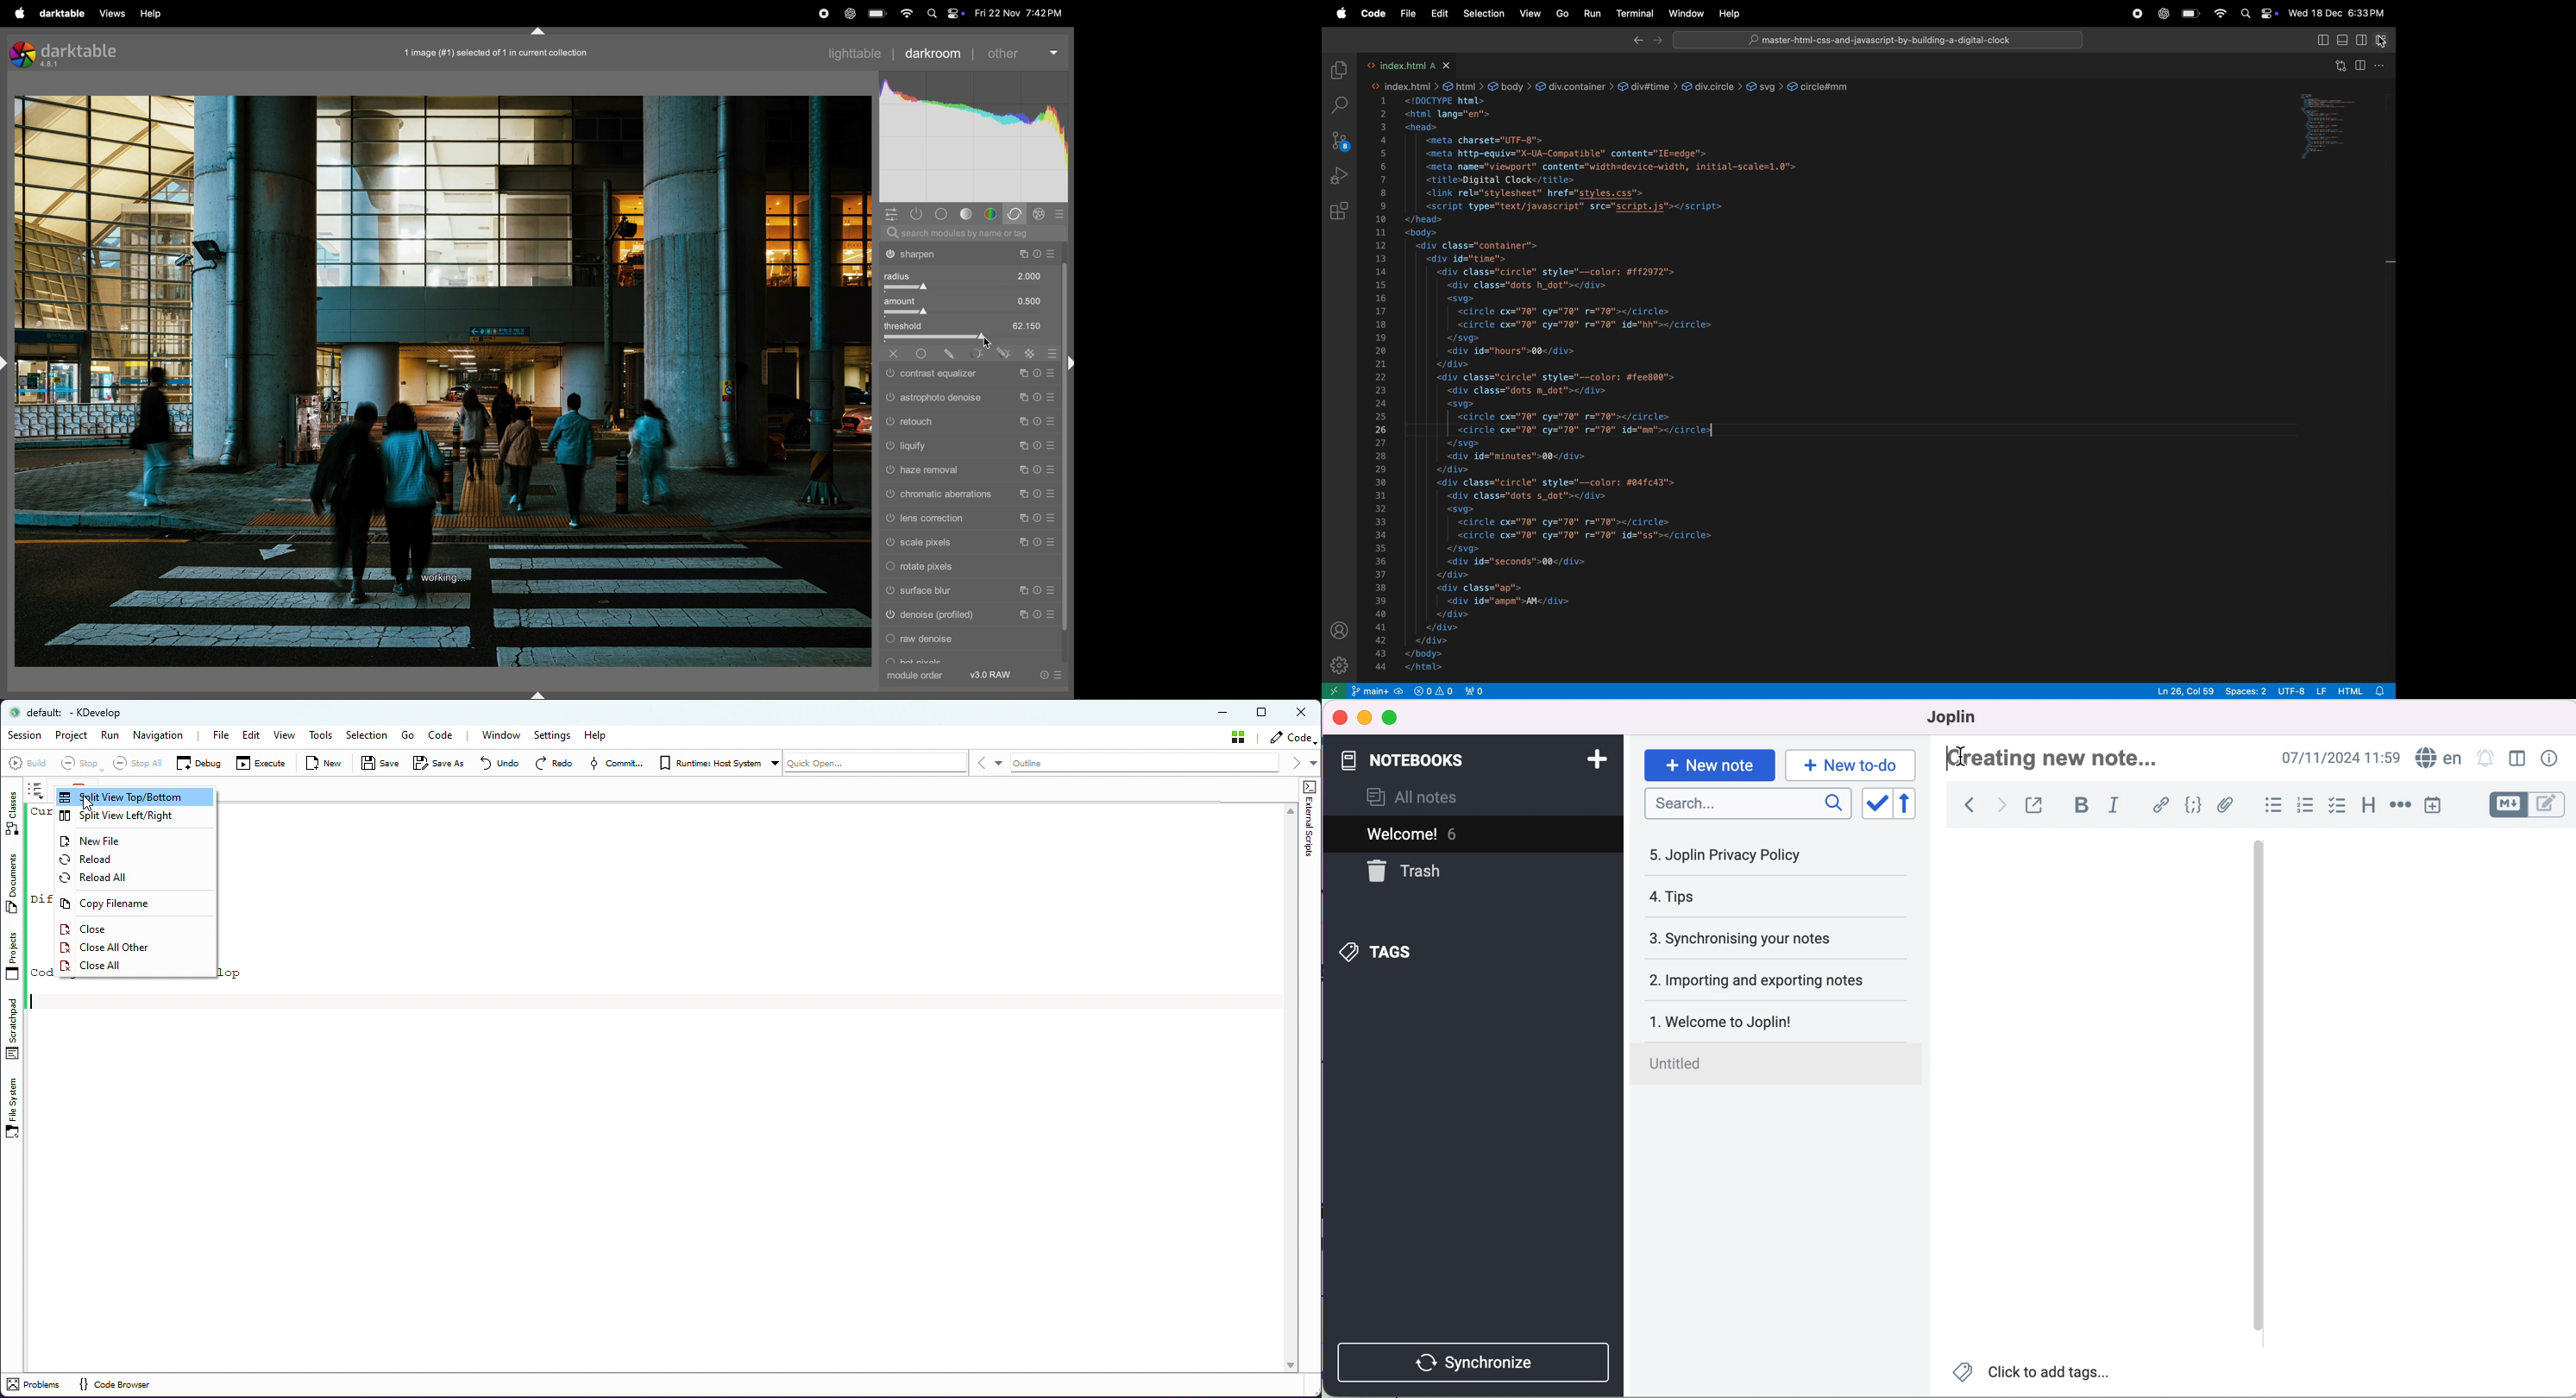 The image size is (2576, 1400). Describe the element at coordinates (2036, 805) in the screenshot. I see `toggle external editing` at that location.